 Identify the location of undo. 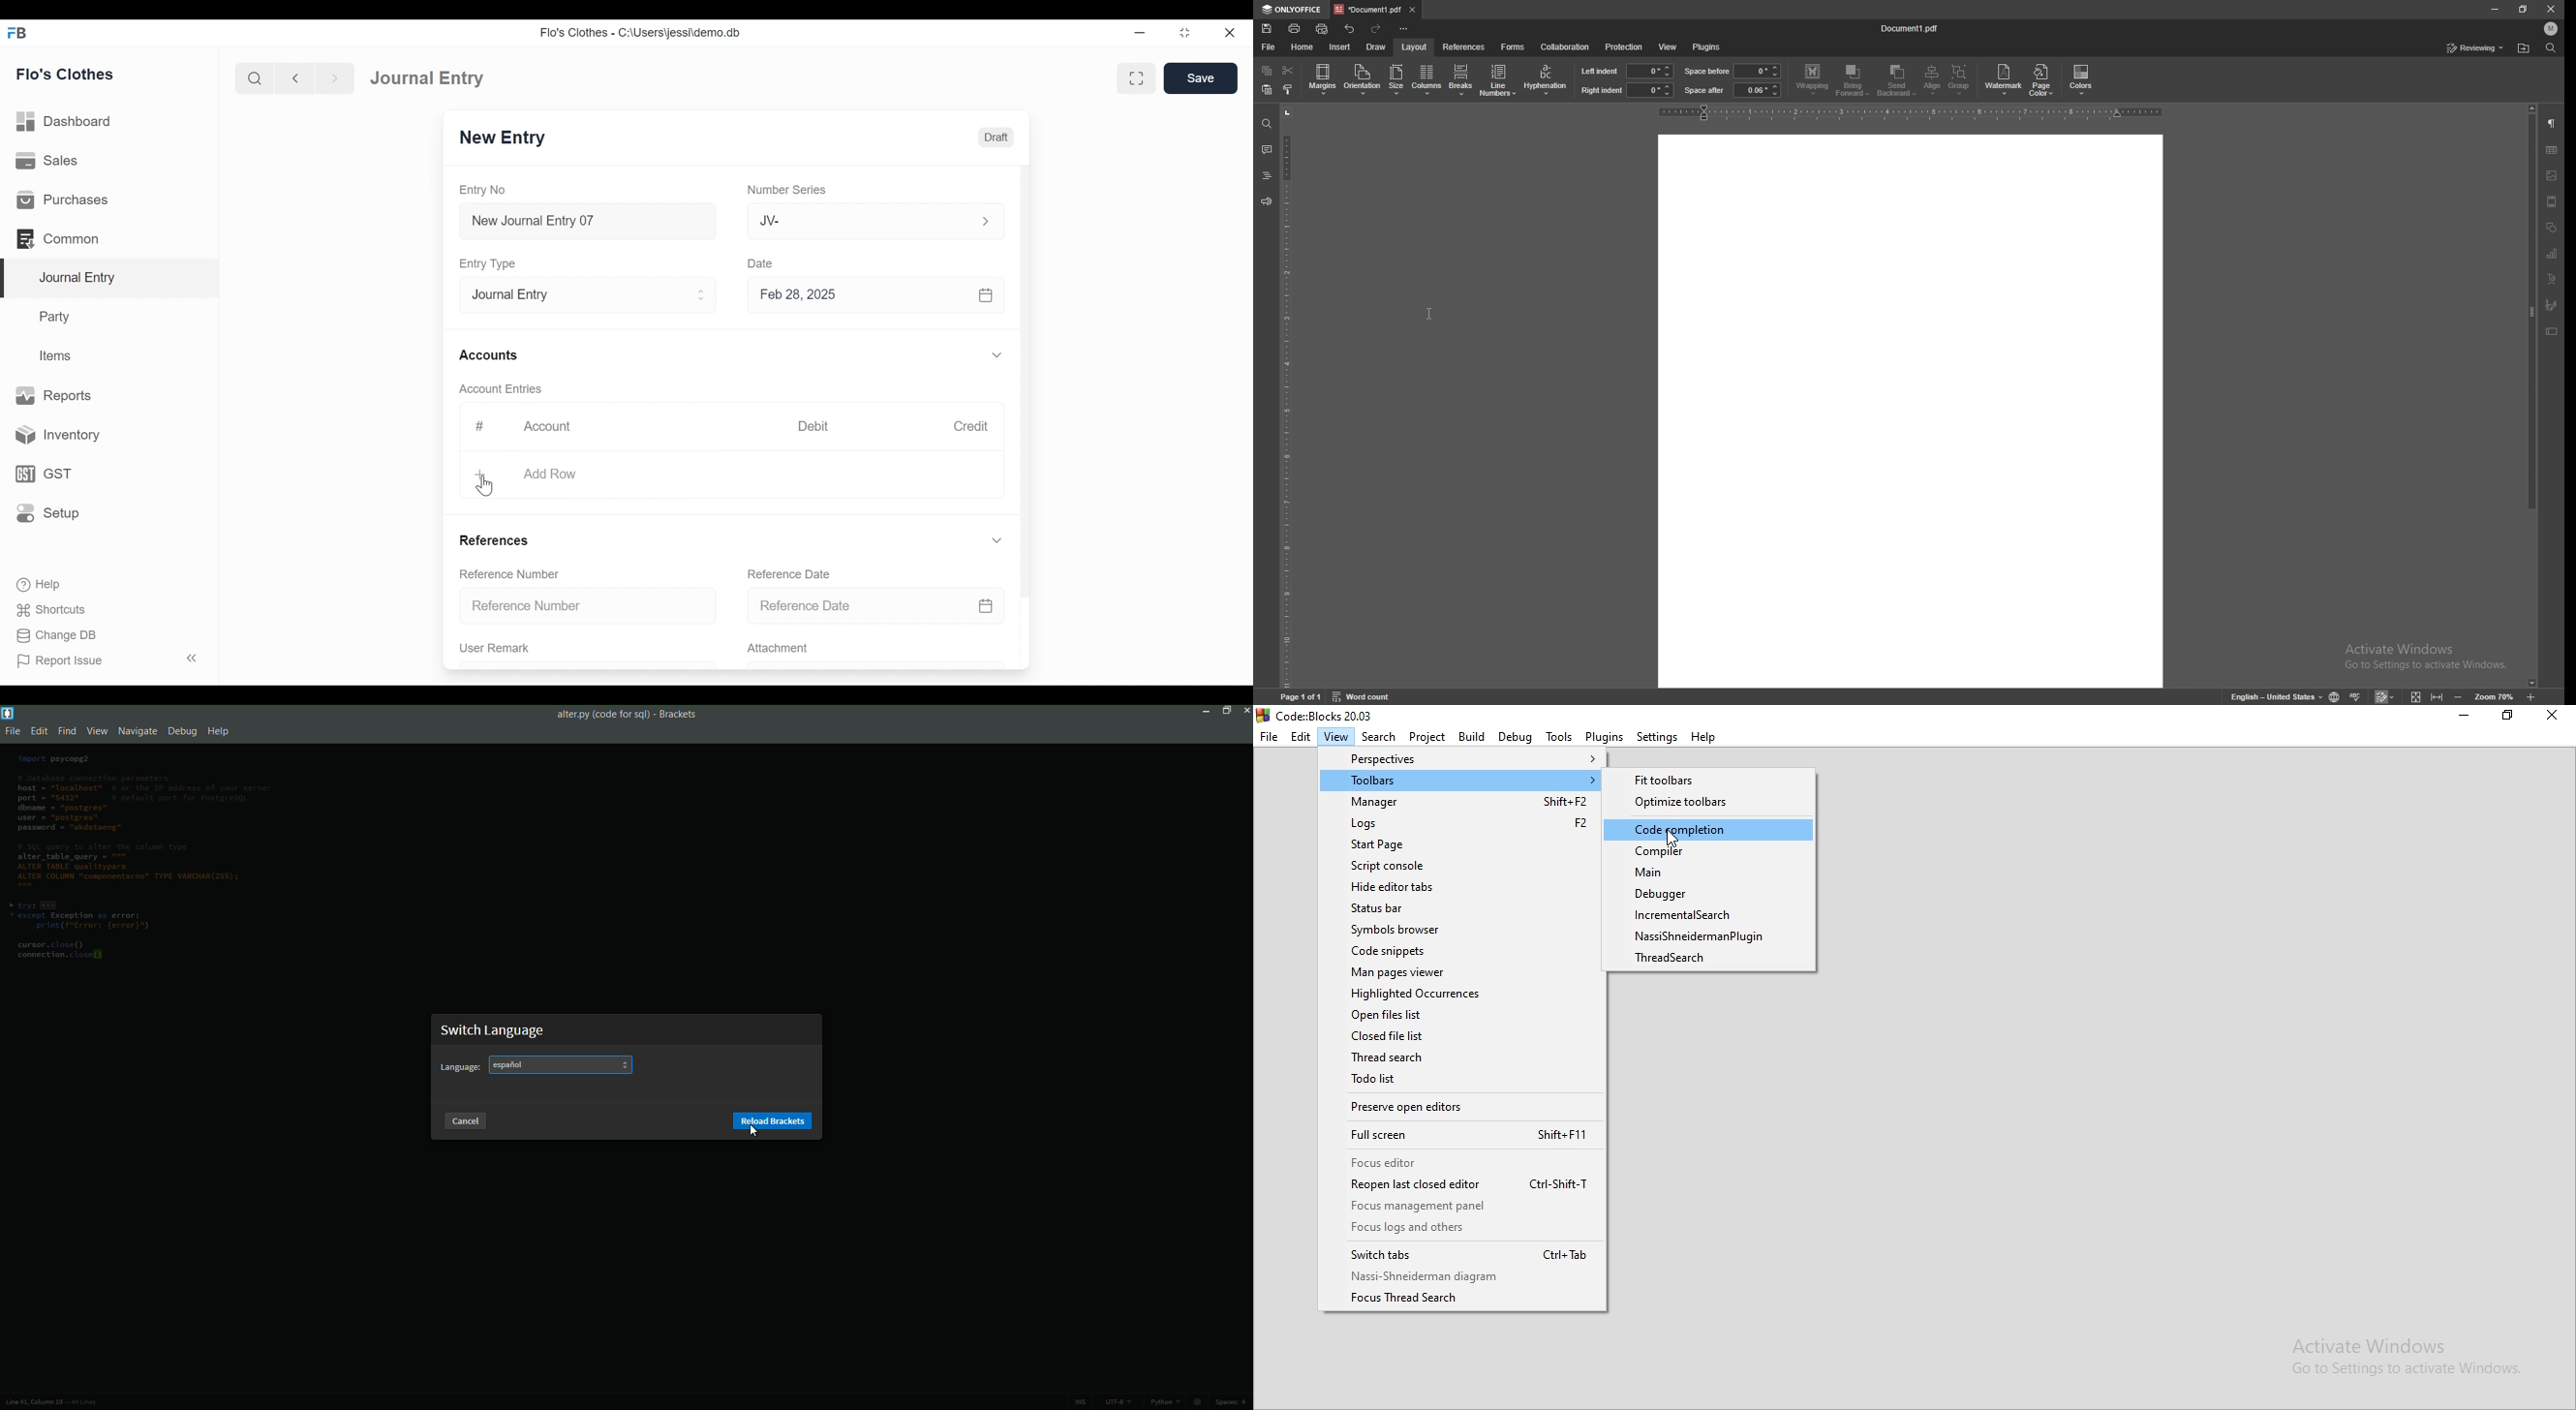
(1350, 29).